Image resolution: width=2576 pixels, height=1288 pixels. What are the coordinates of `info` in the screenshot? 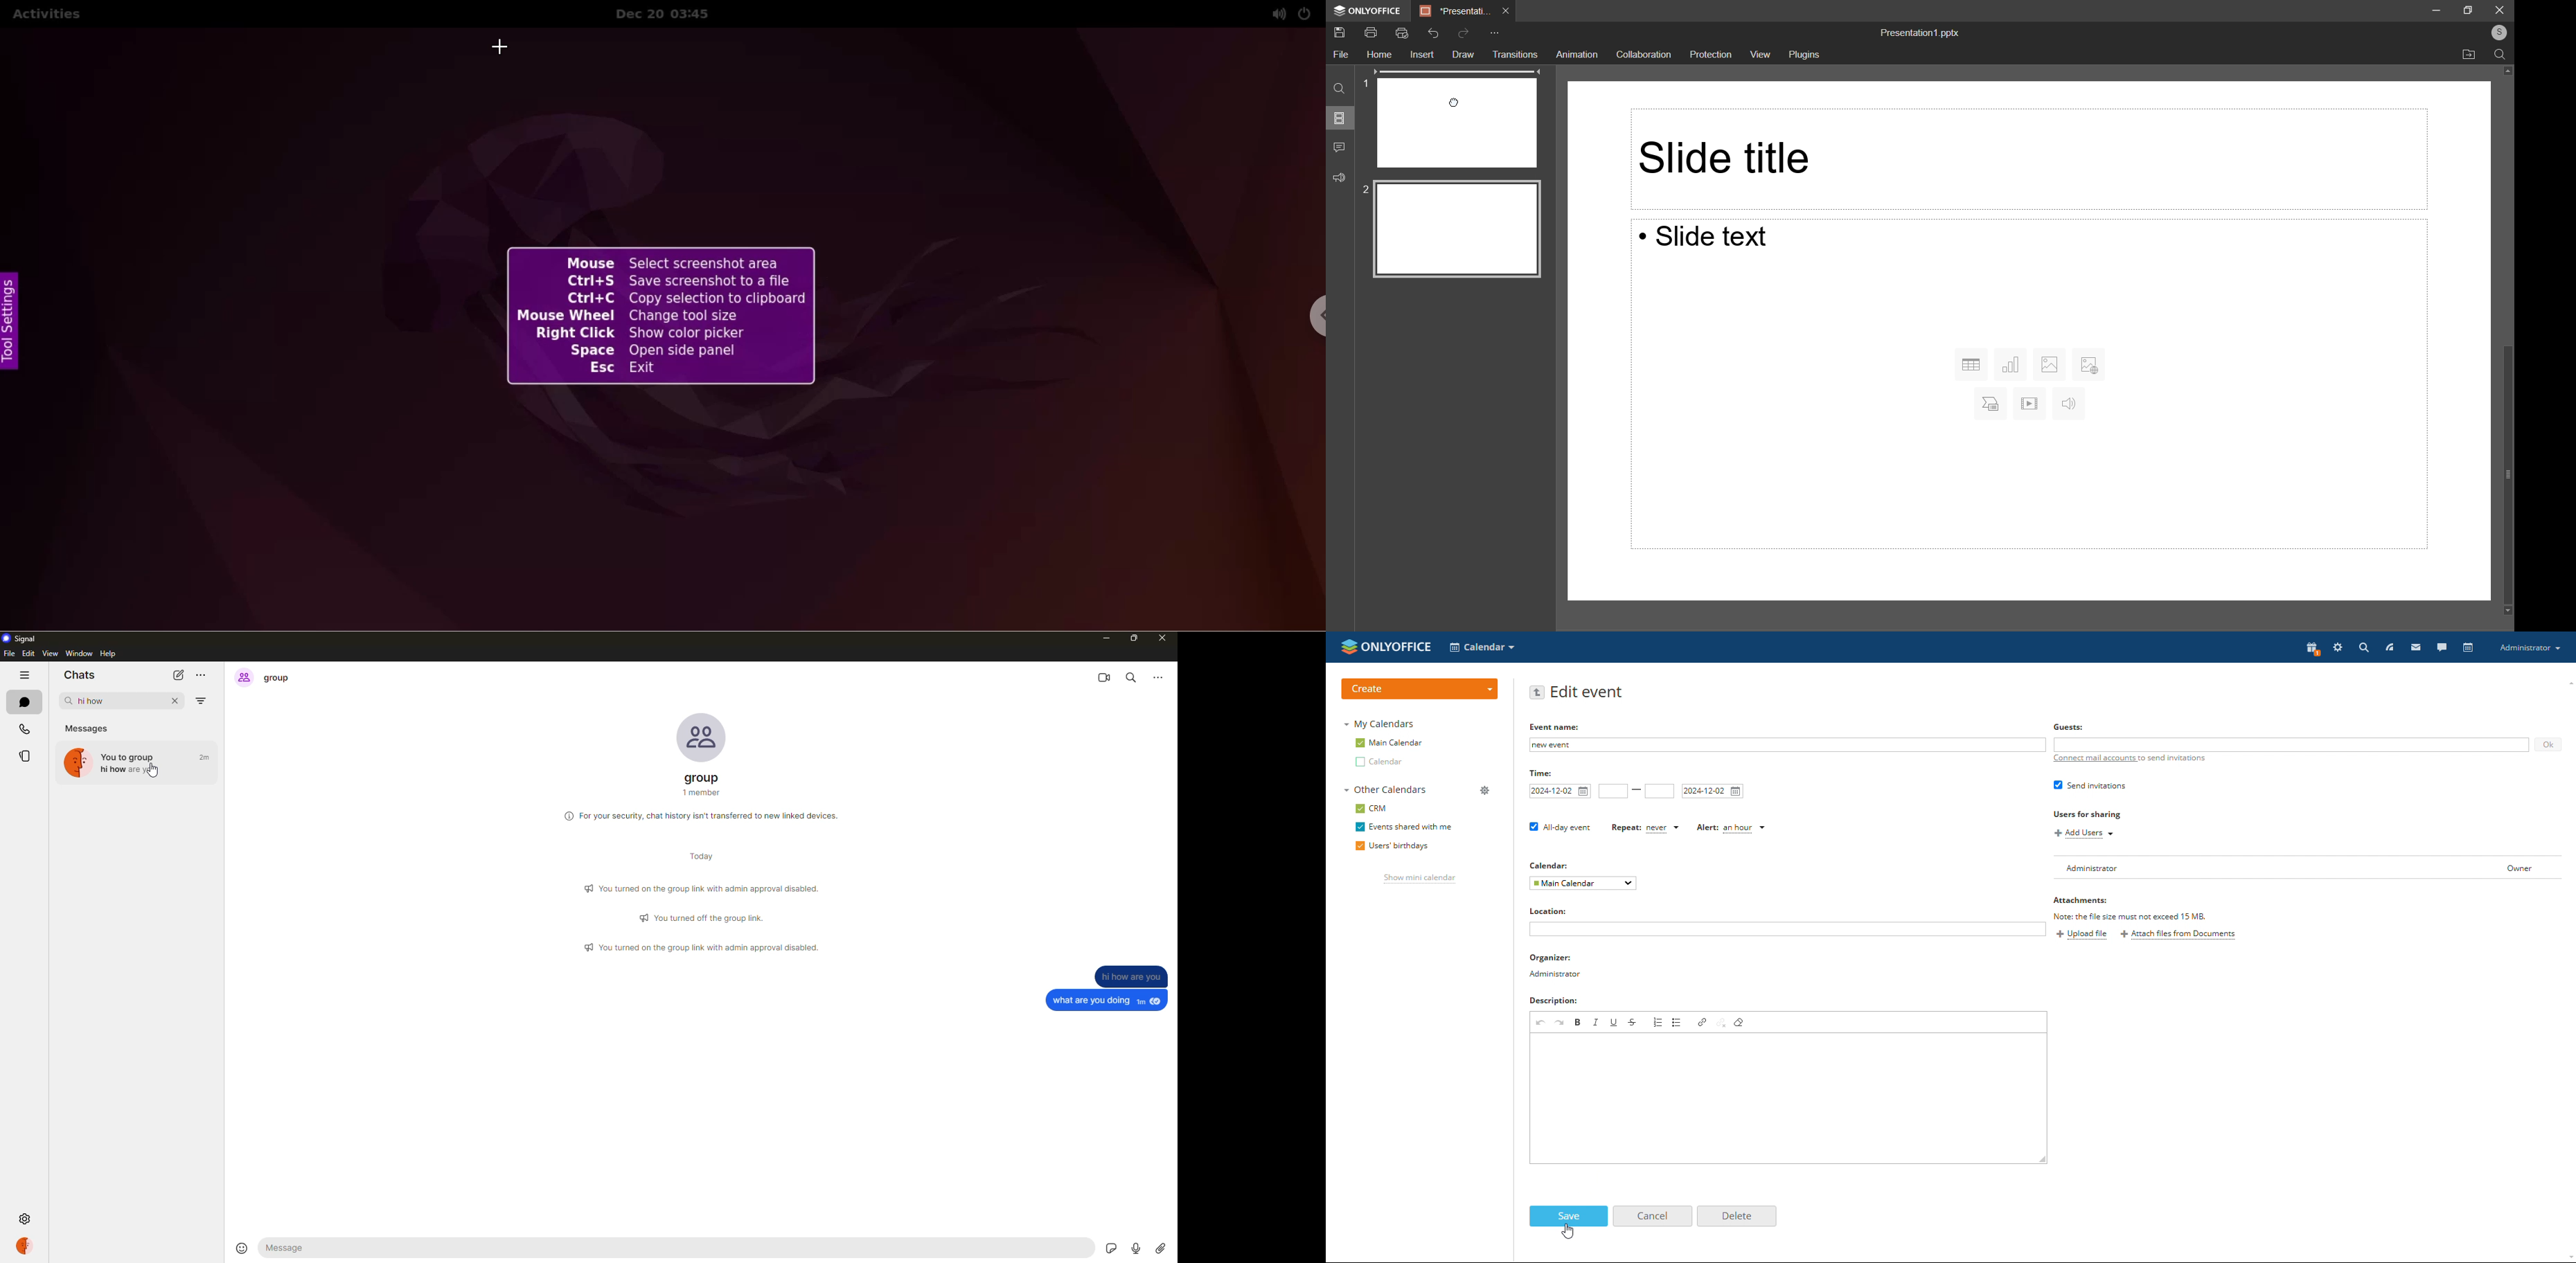 It's located at (705, 917).